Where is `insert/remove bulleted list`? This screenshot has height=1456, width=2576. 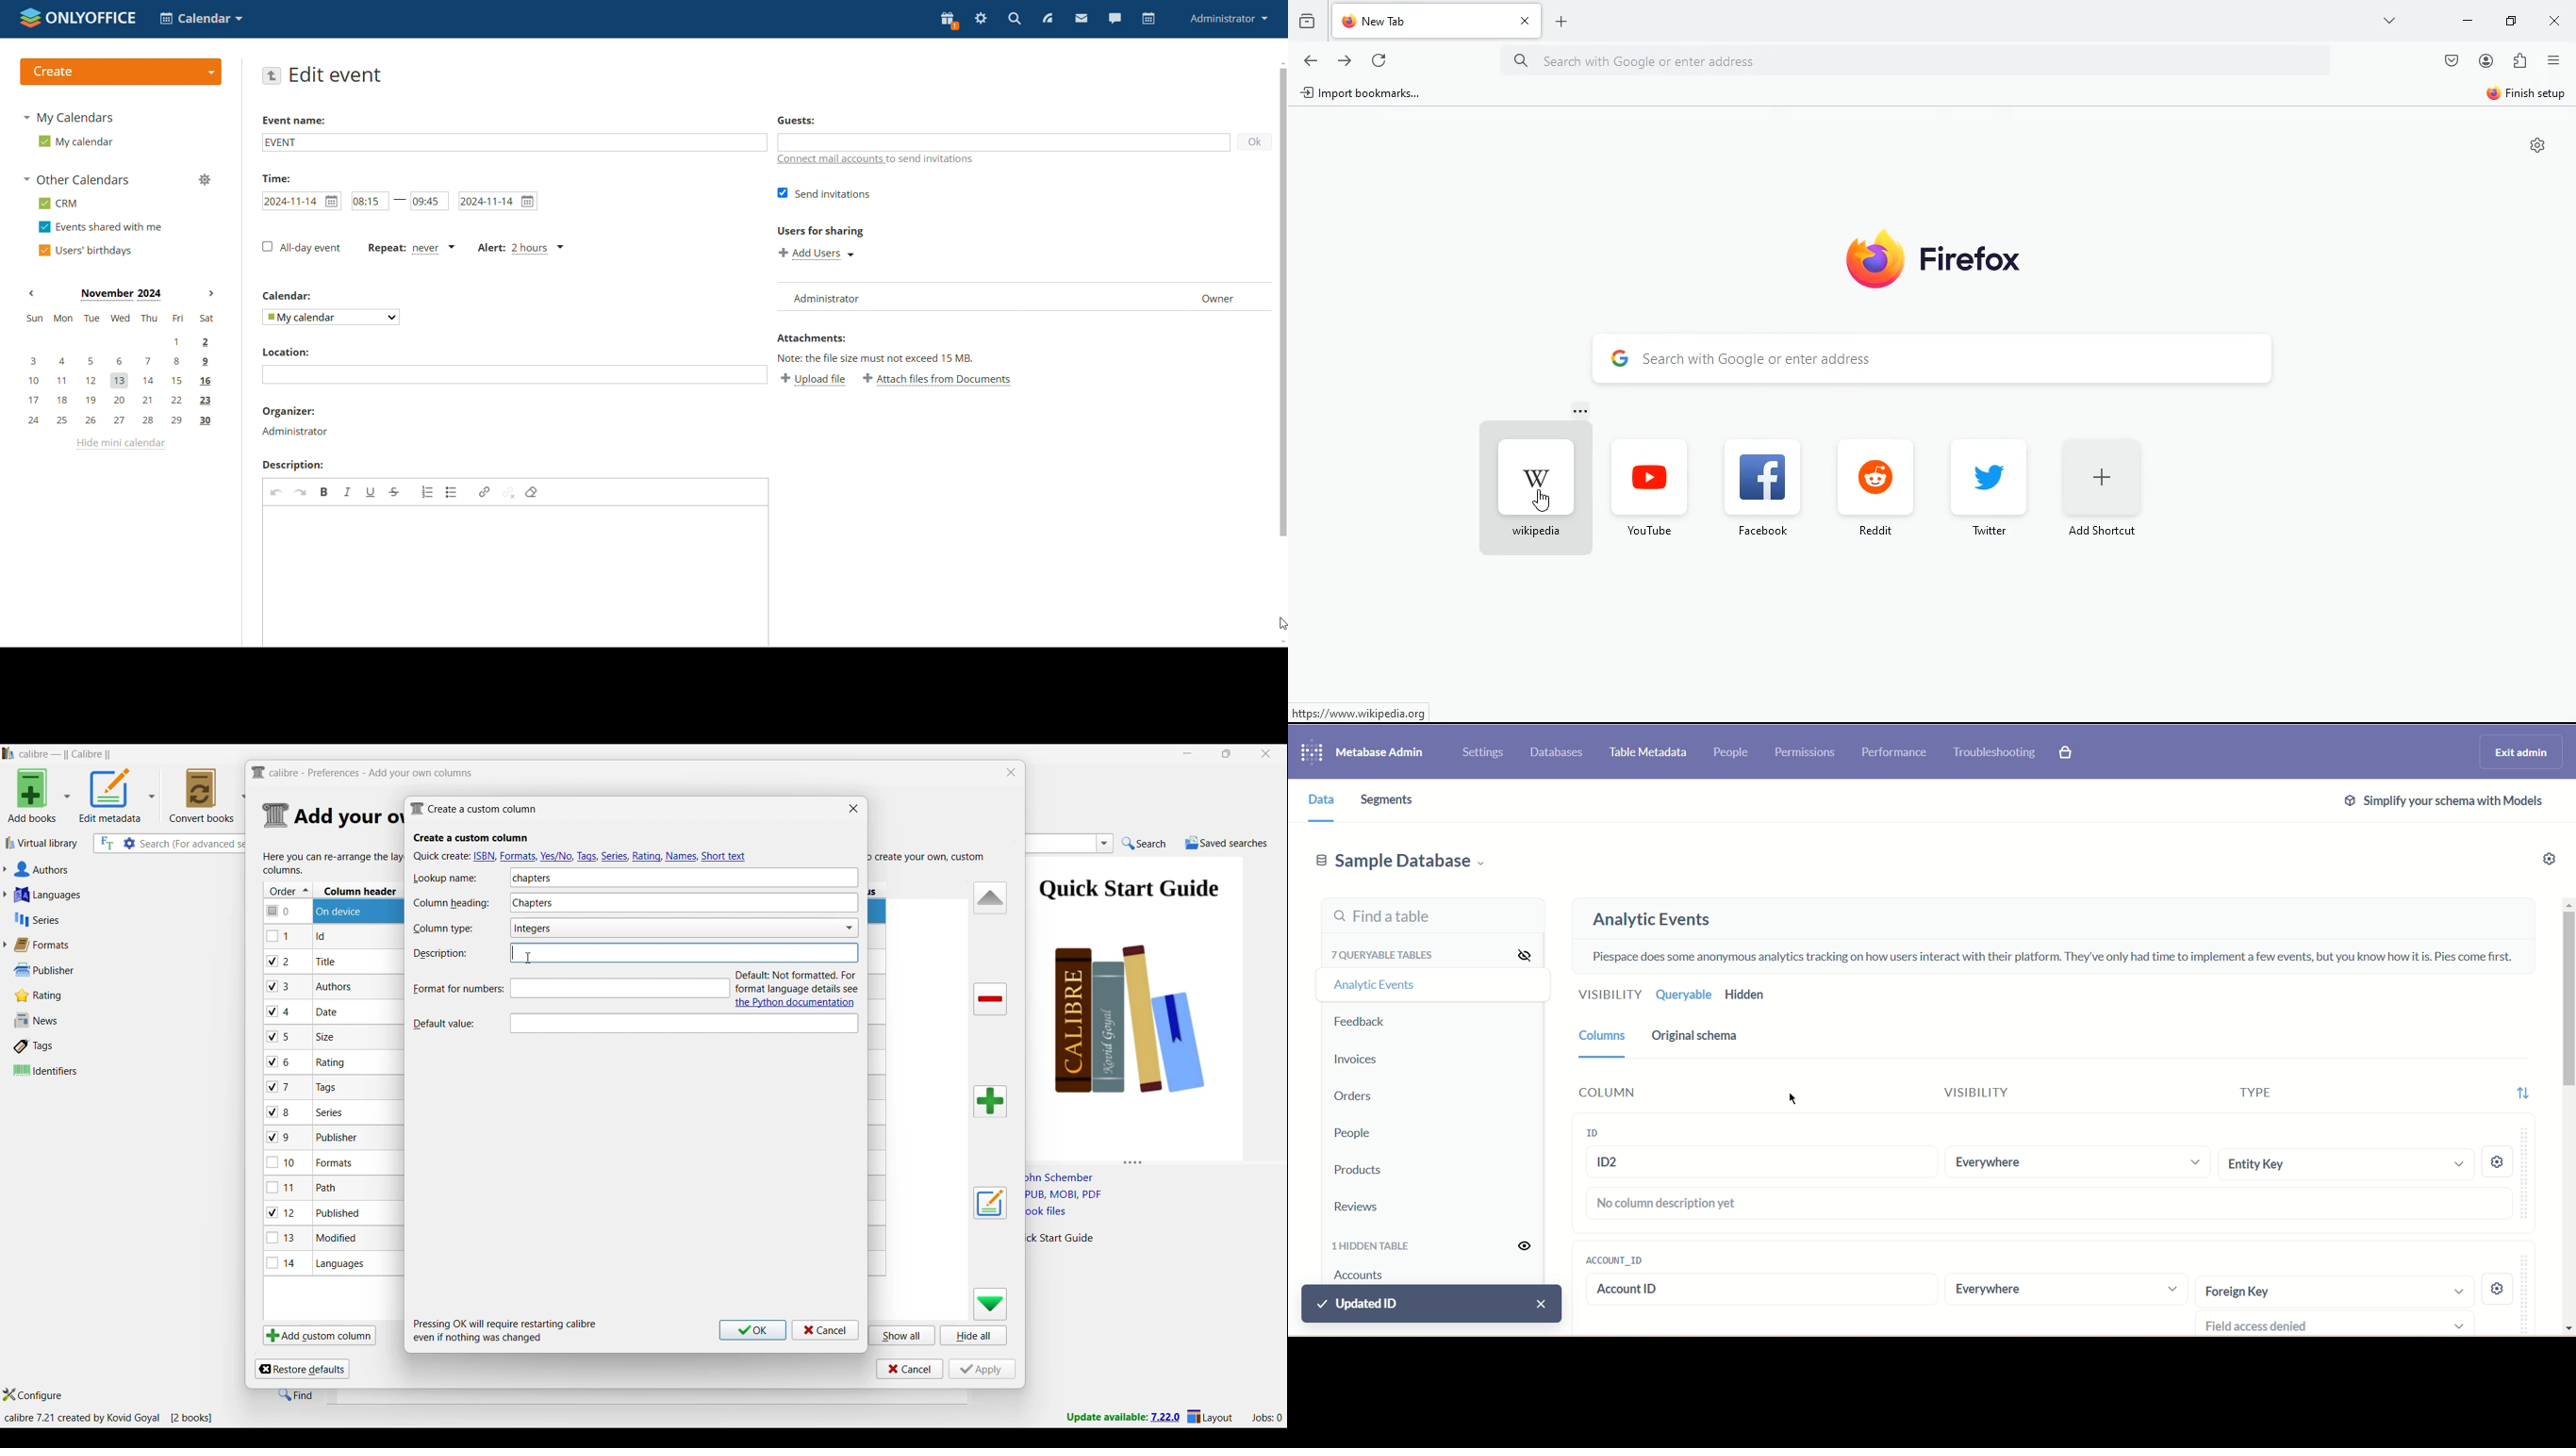
insert/remove bulleted list is located at coordinates (452, 493).